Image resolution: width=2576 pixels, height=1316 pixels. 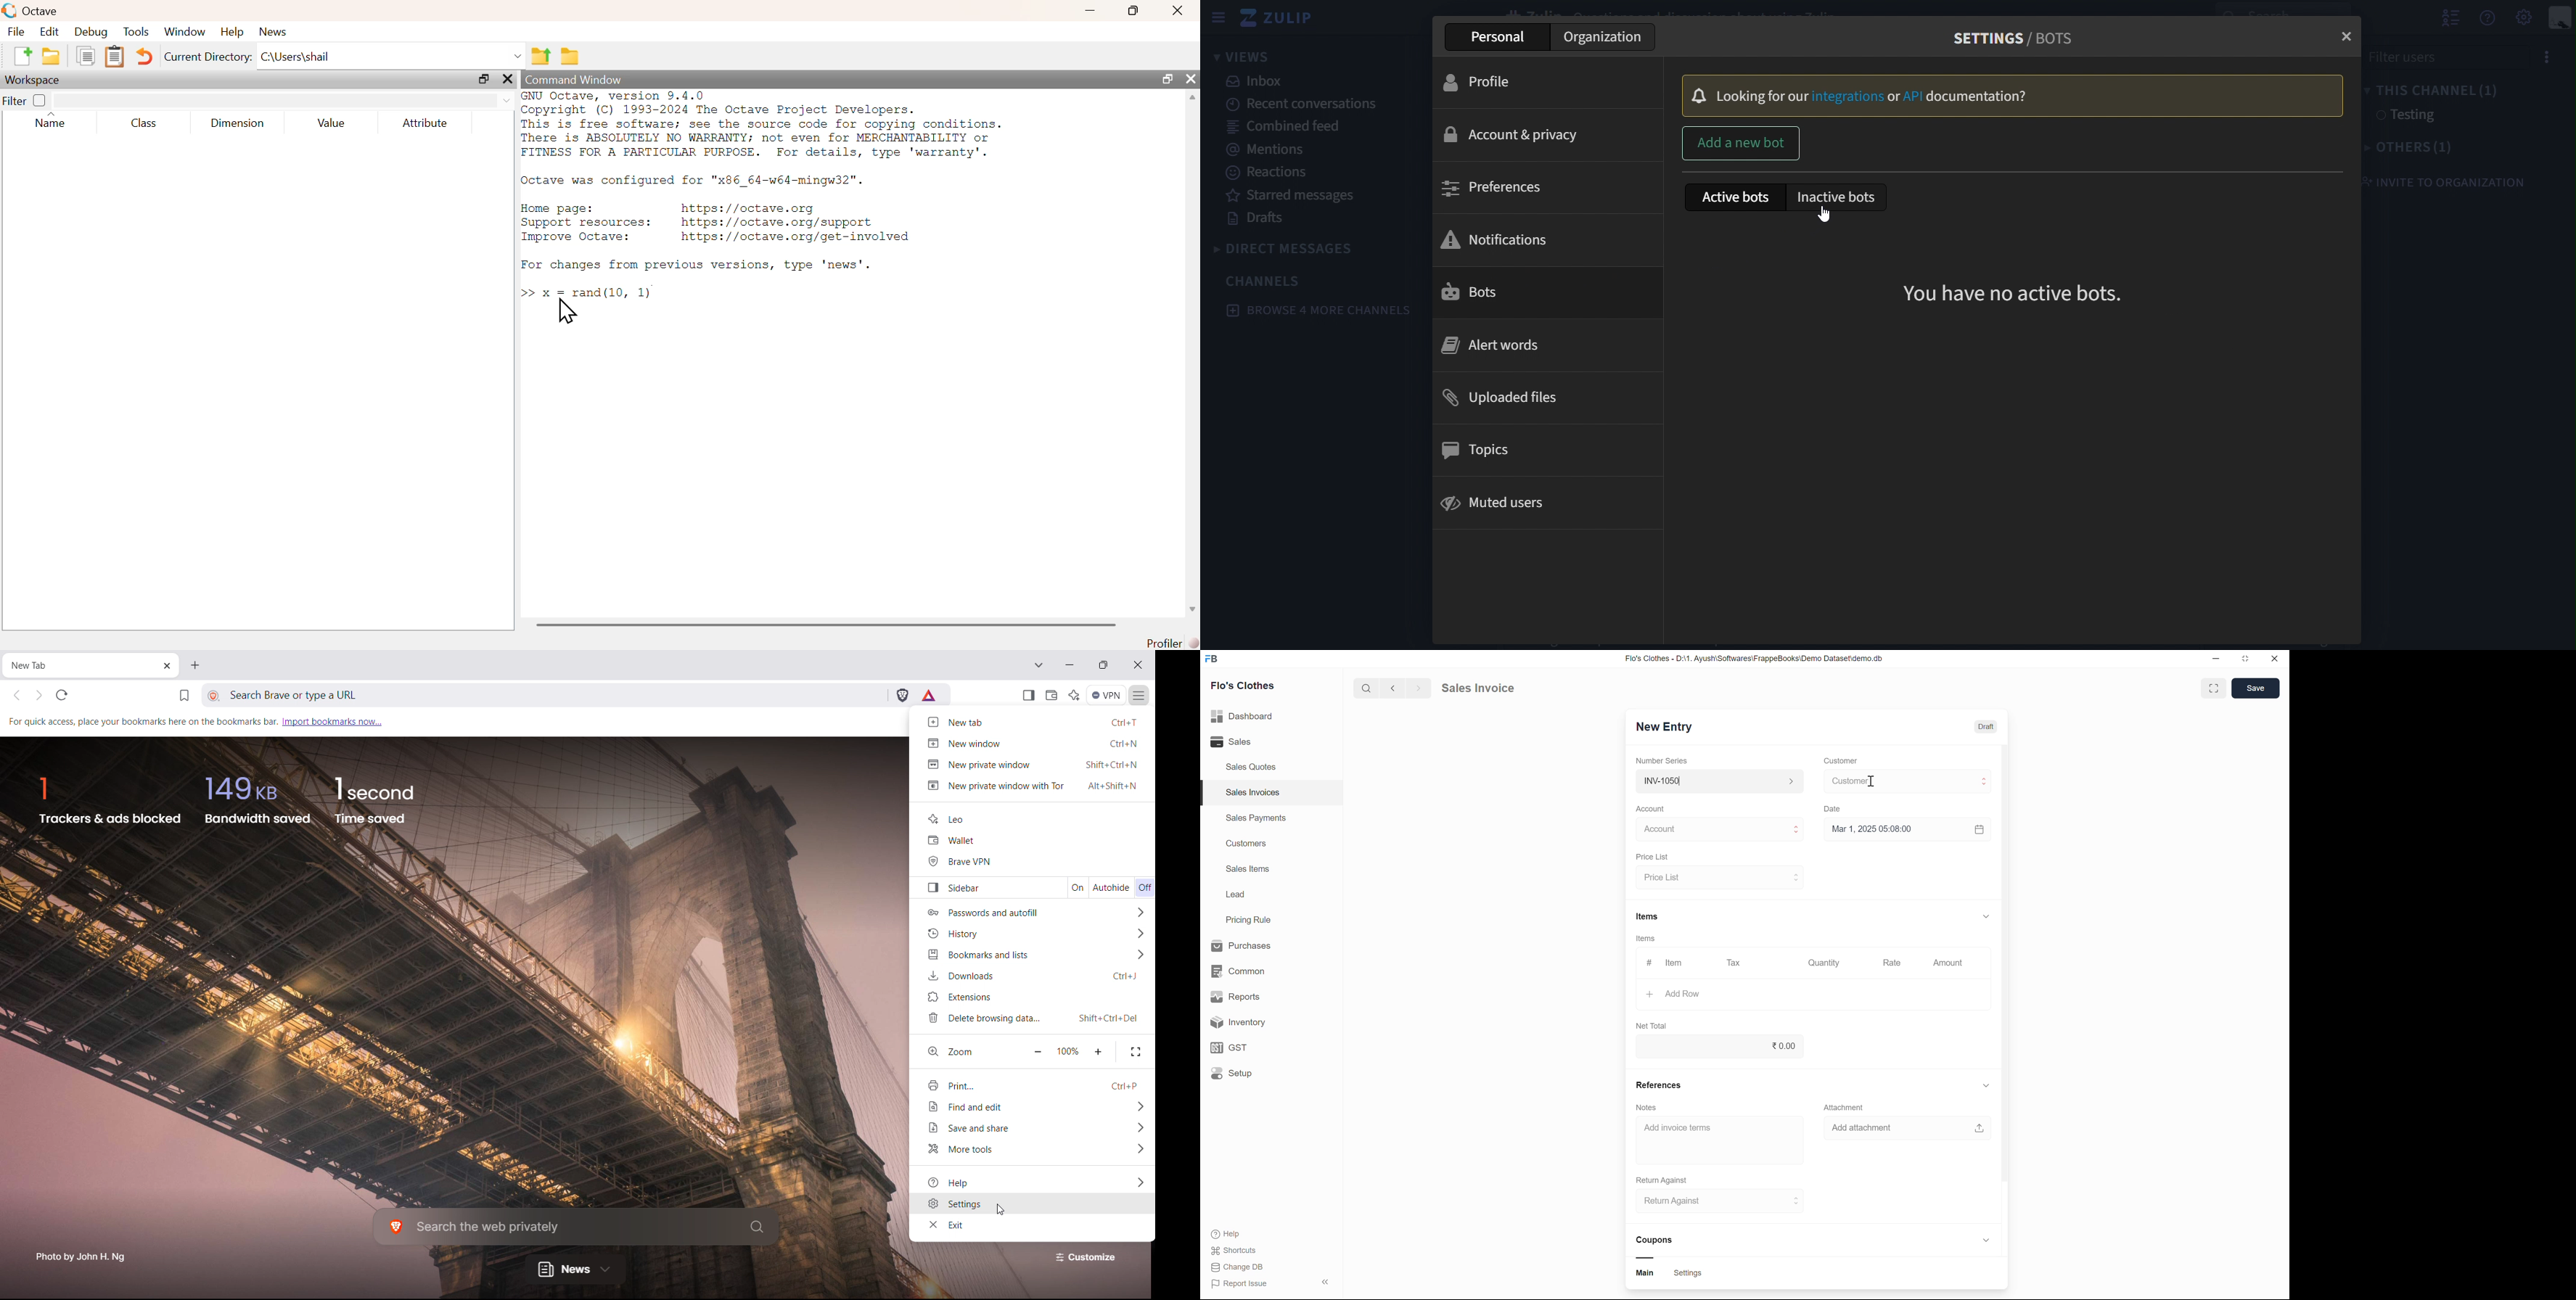 I want to click on Number Series, so click(x=1663, y=762).